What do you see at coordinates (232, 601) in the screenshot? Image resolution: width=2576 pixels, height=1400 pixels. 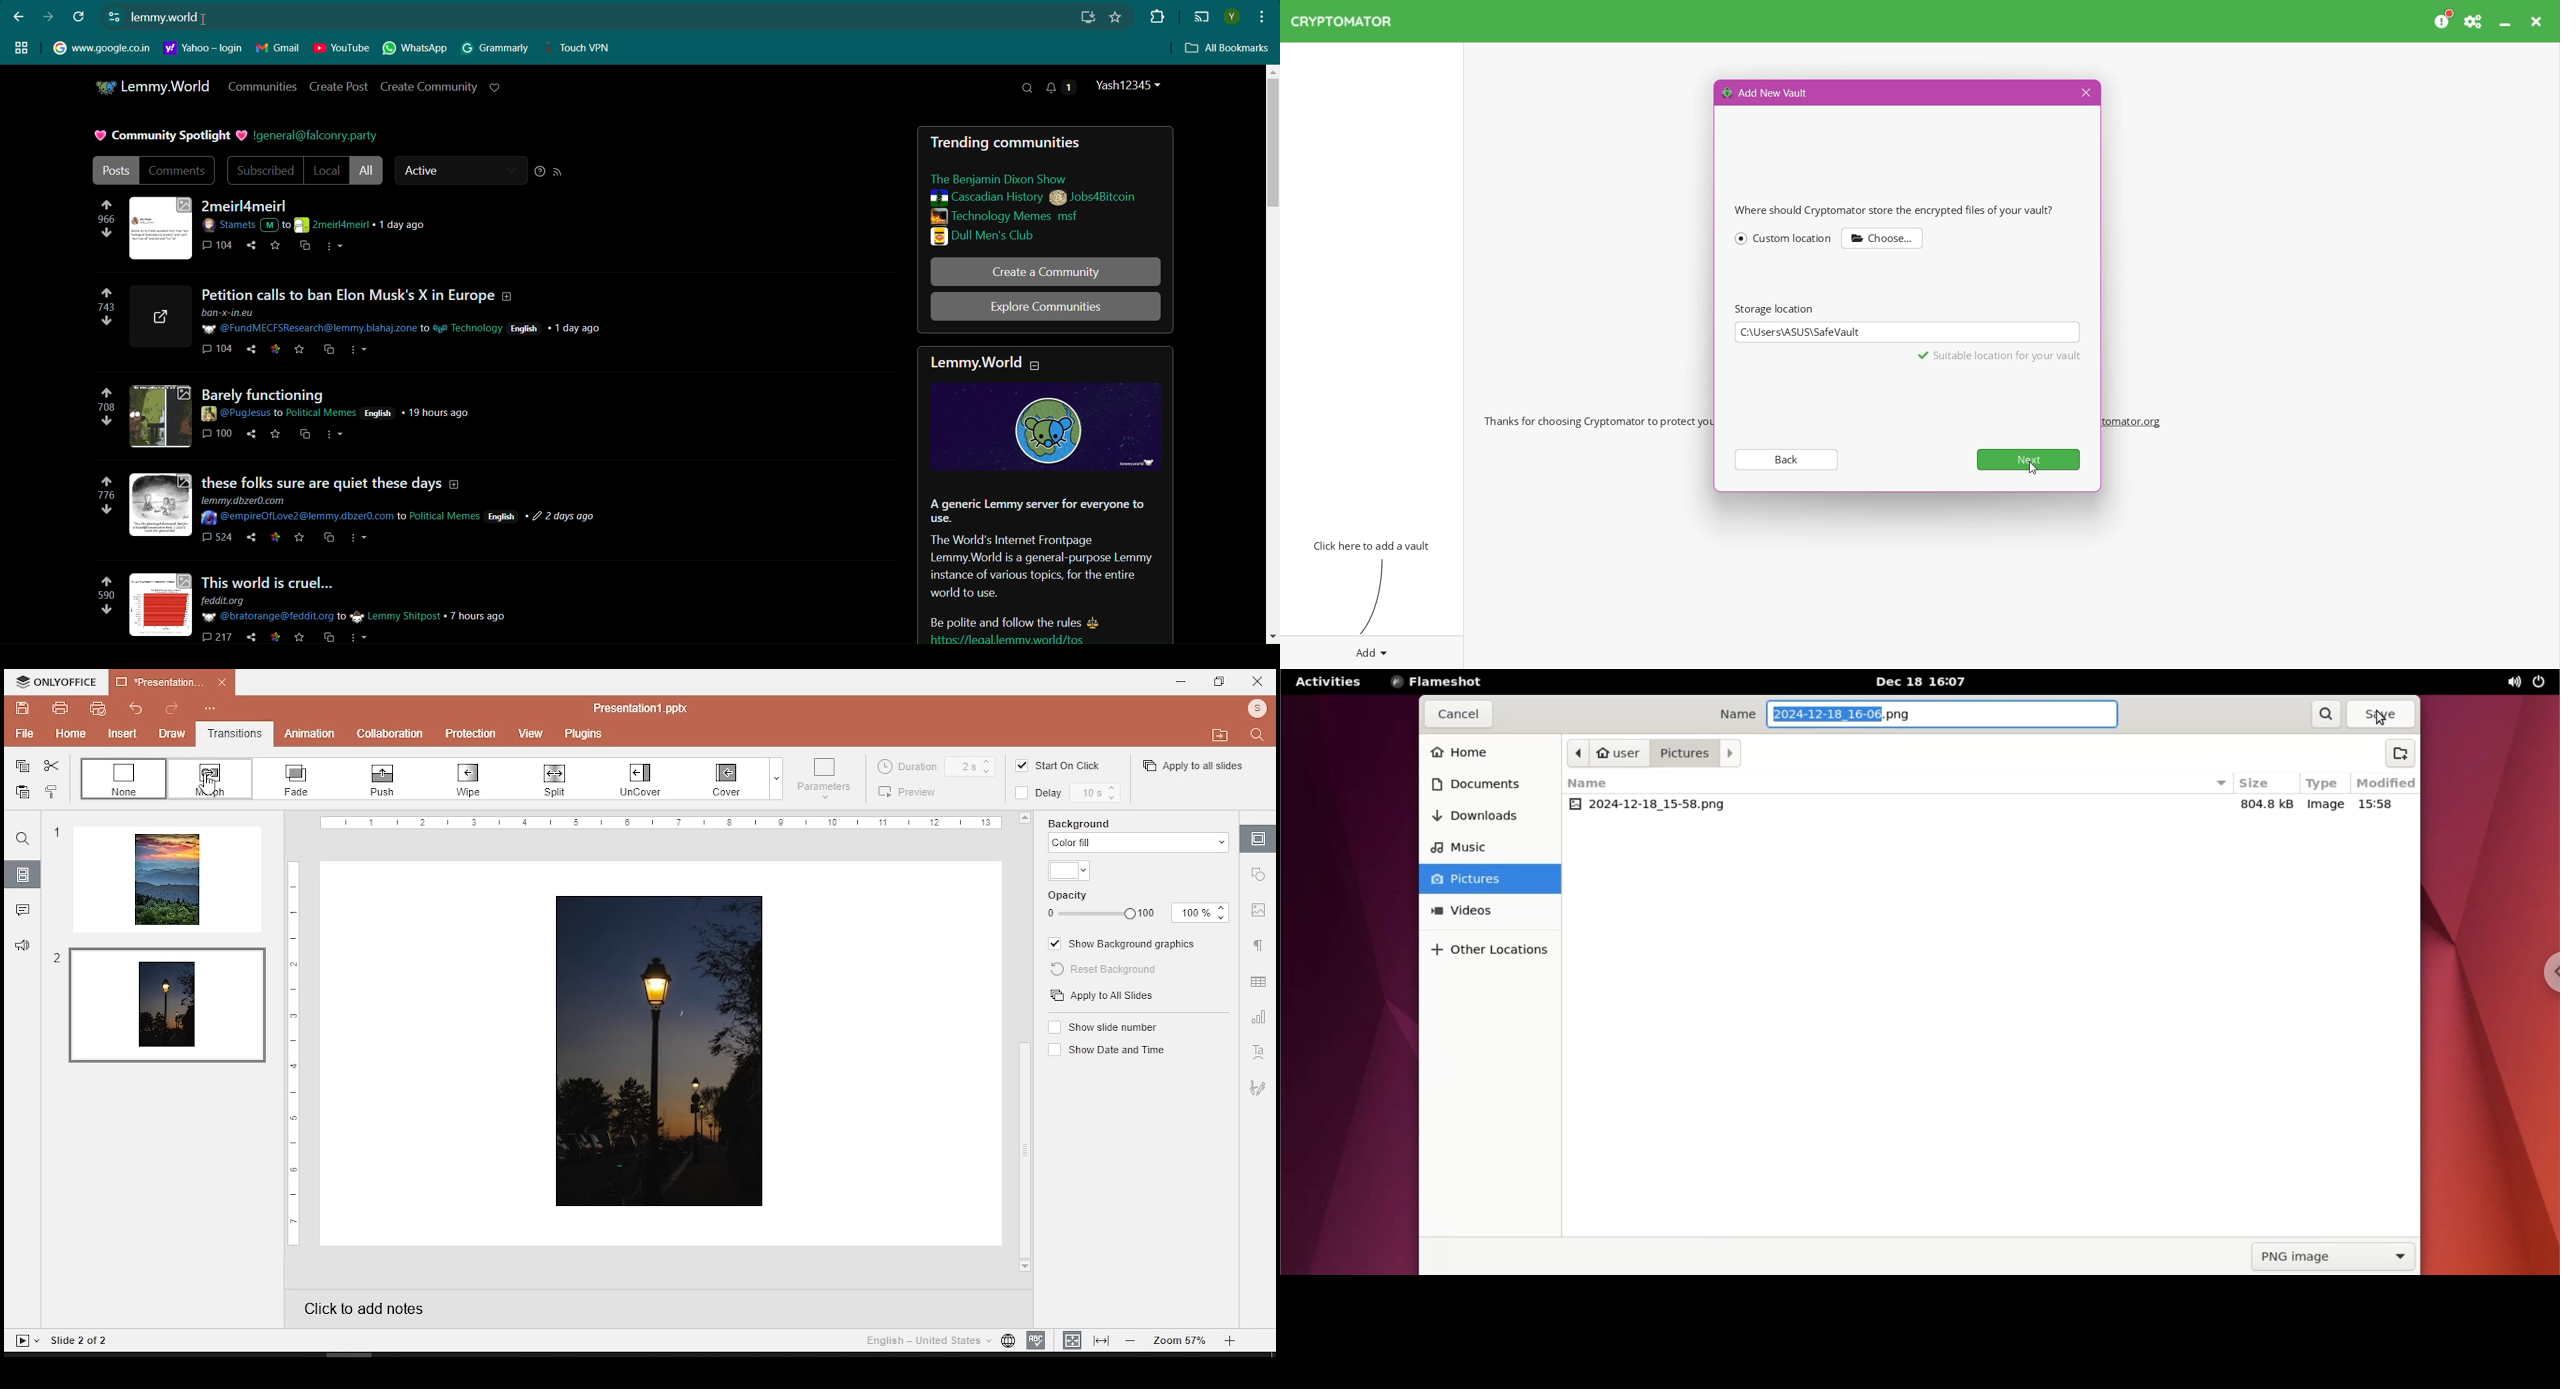 I see `feddit.org` at bounding box center [232, 601].